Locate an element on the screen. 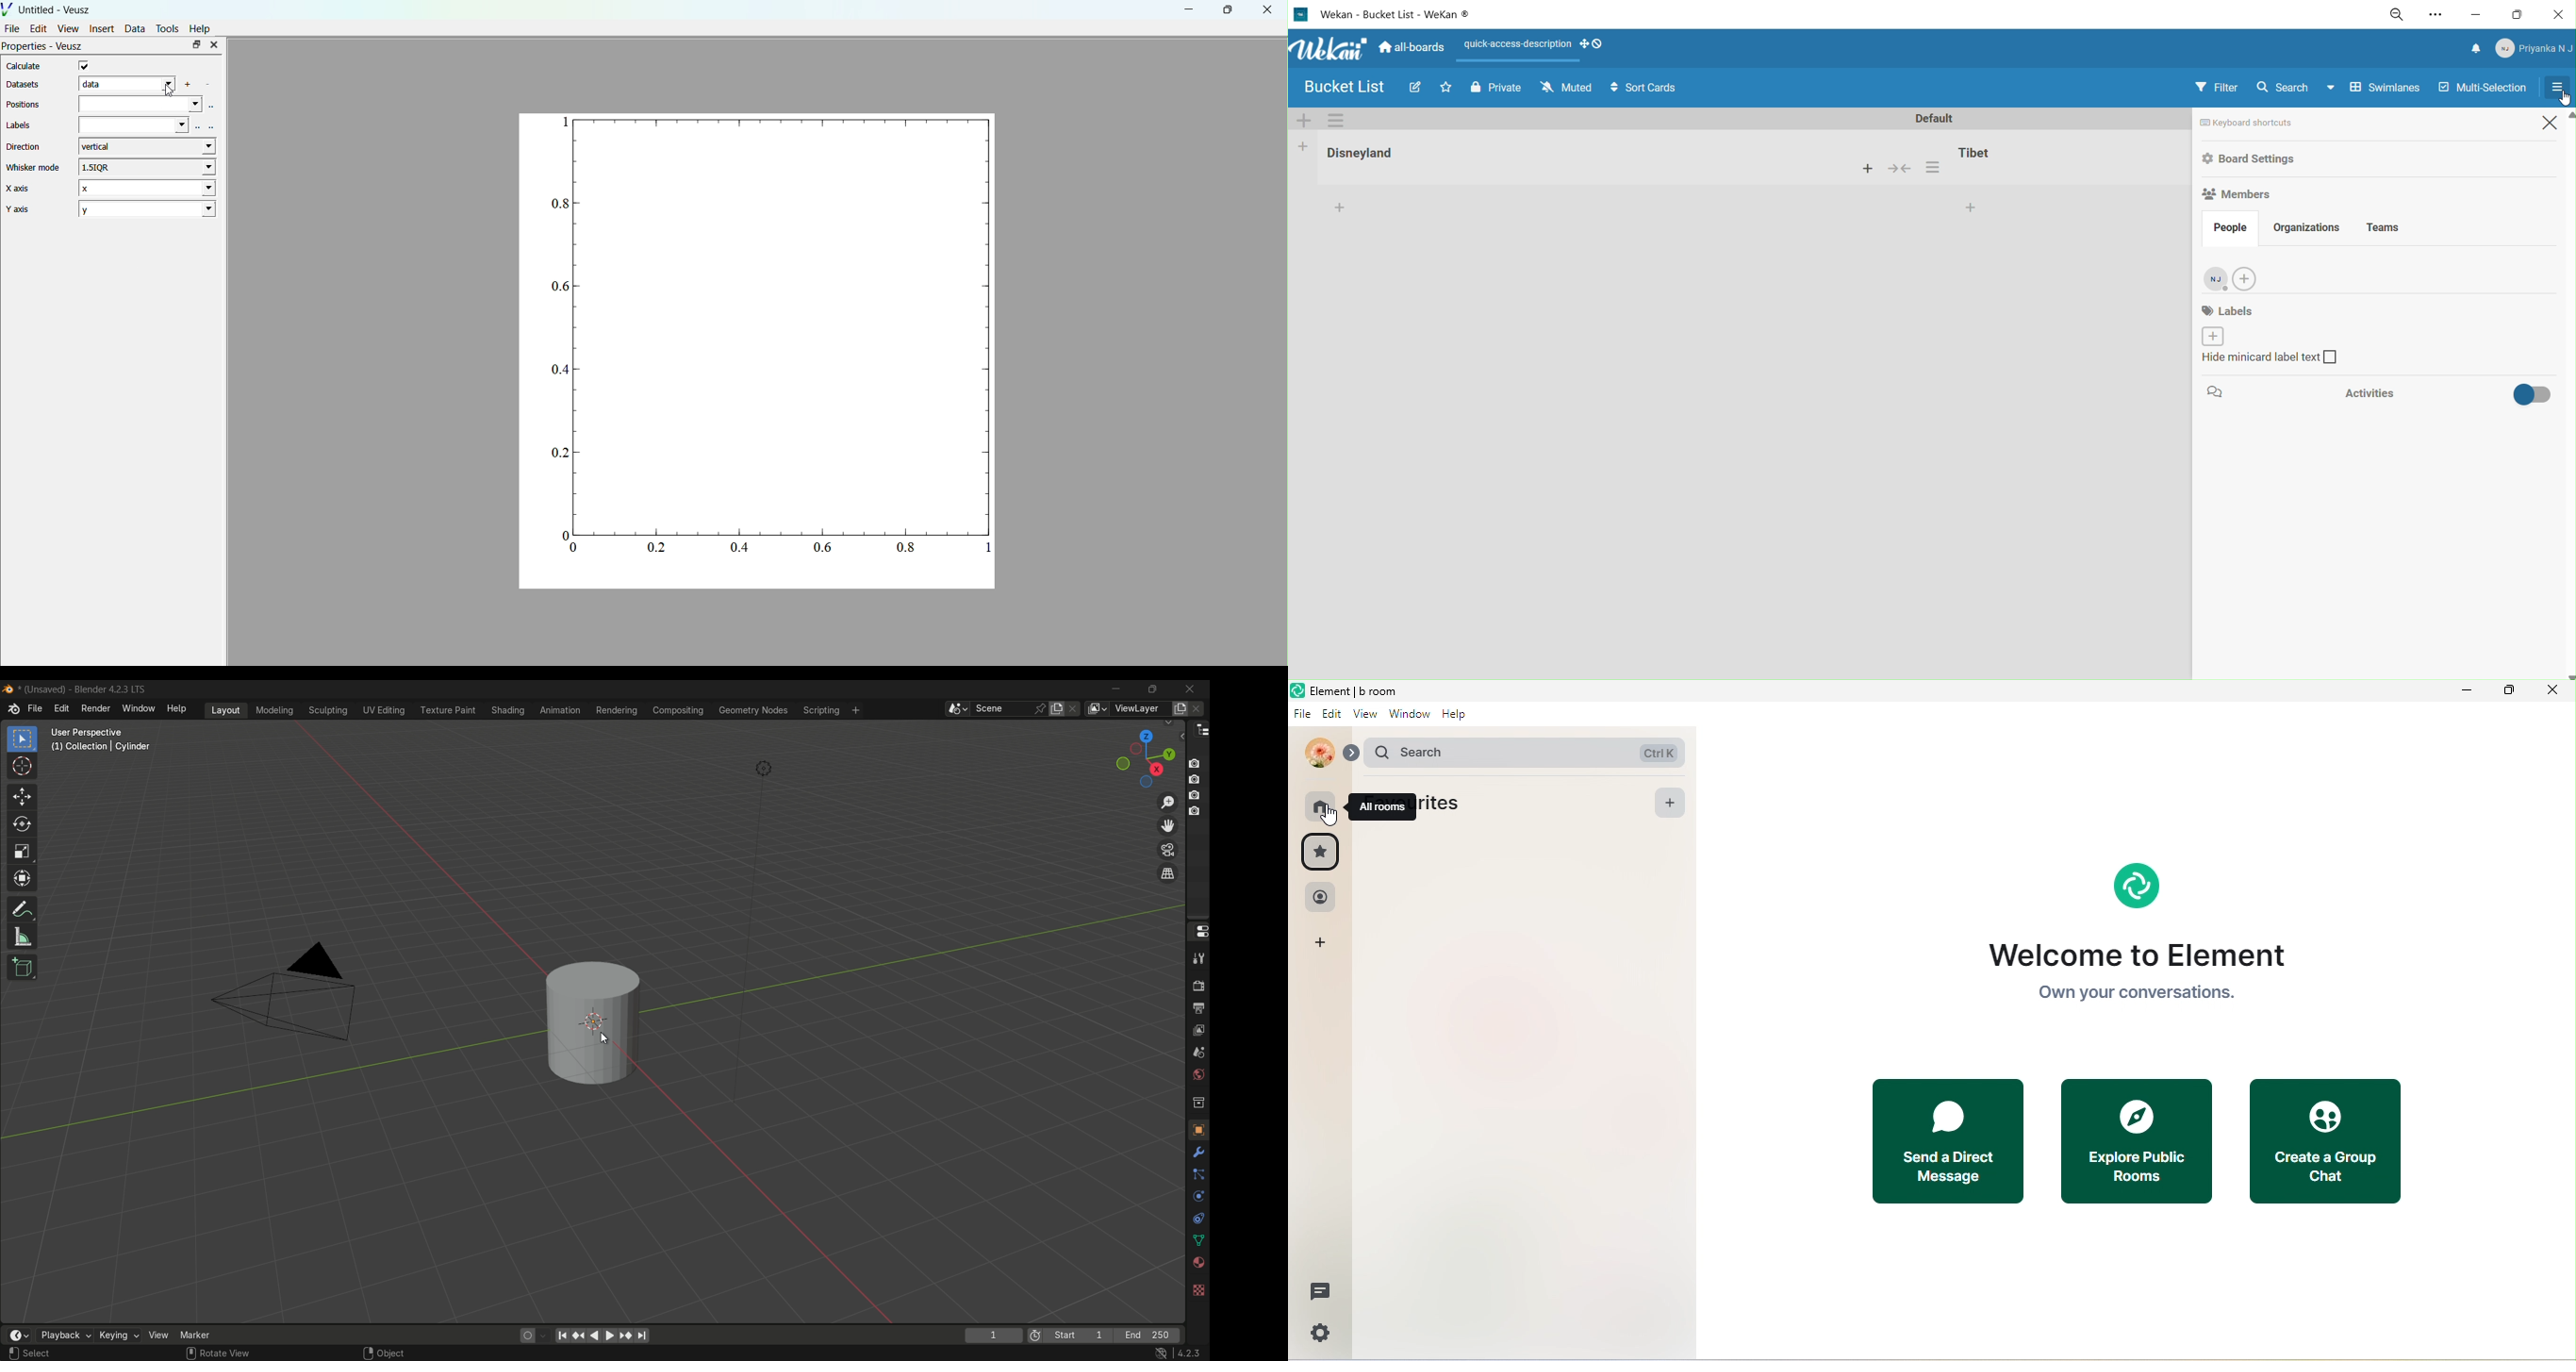 This screenshot has height=1372, width=2576. layer 3 is located at coordinates (1196, 795).